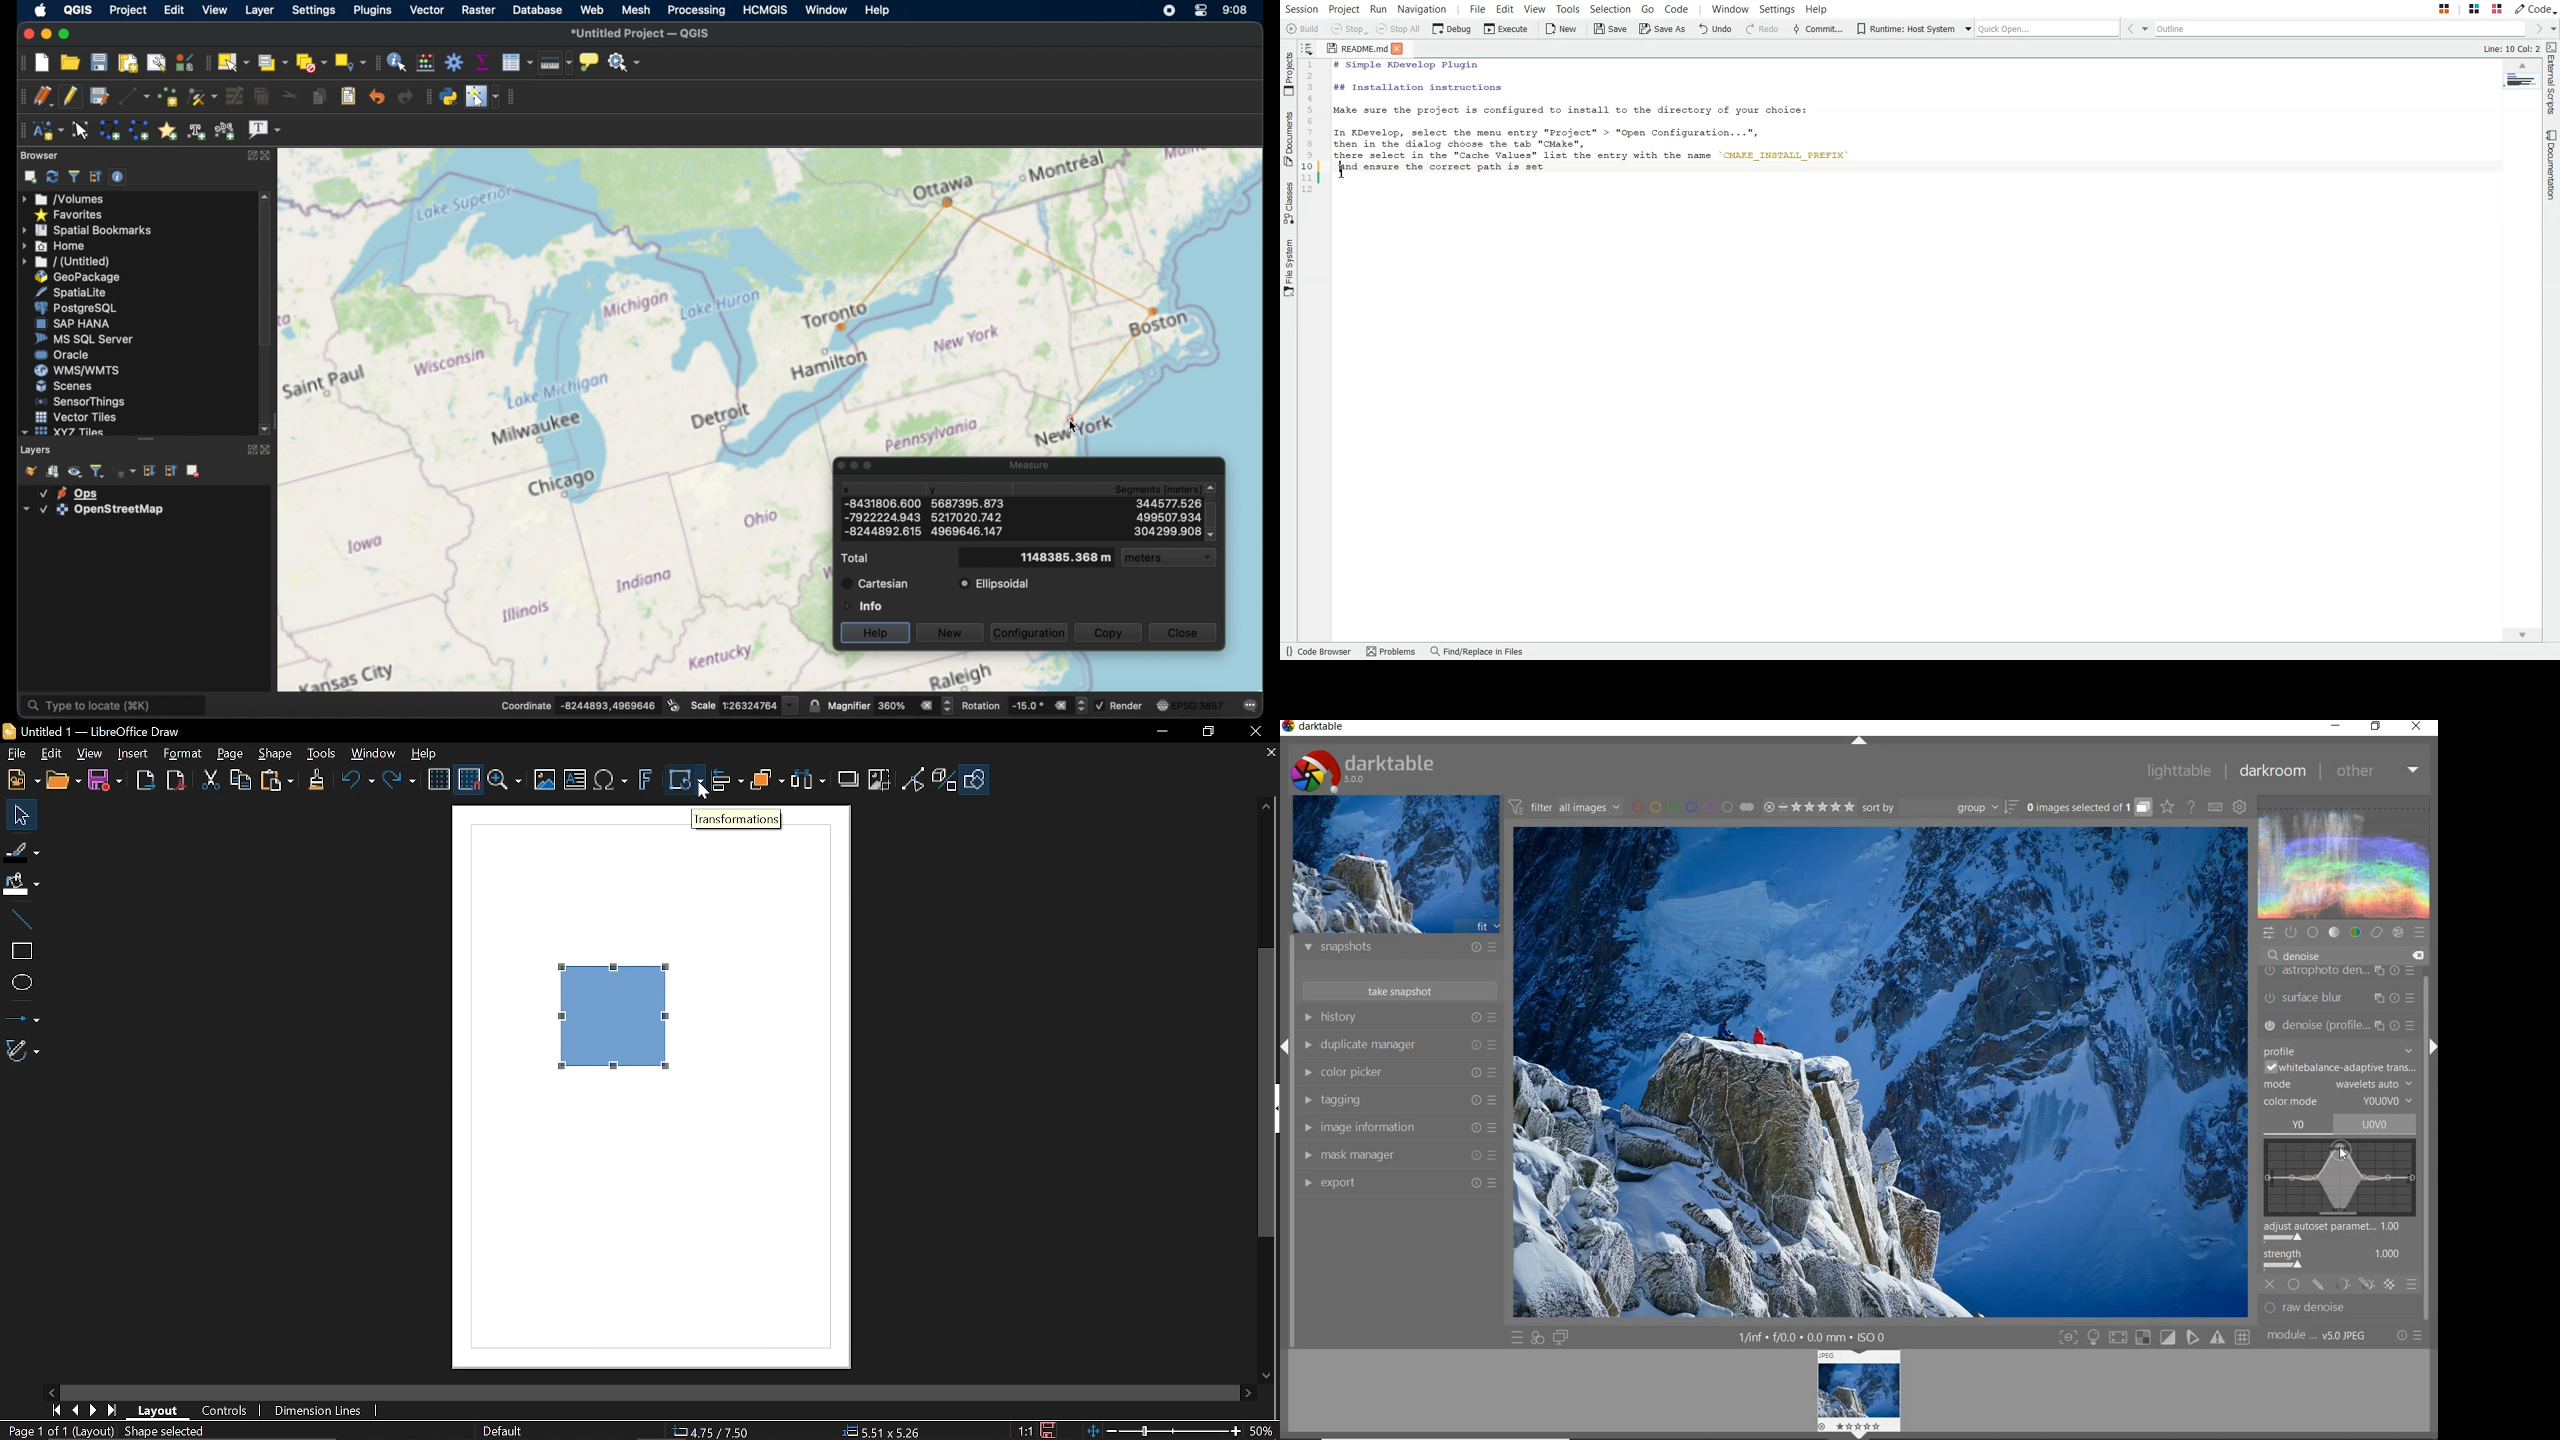  What do you see at coordinates (1586, 111) in the screenshot?
I see `Make sure the project is configured to install to the directory of your choice:` at bounding box center [1586, 111].